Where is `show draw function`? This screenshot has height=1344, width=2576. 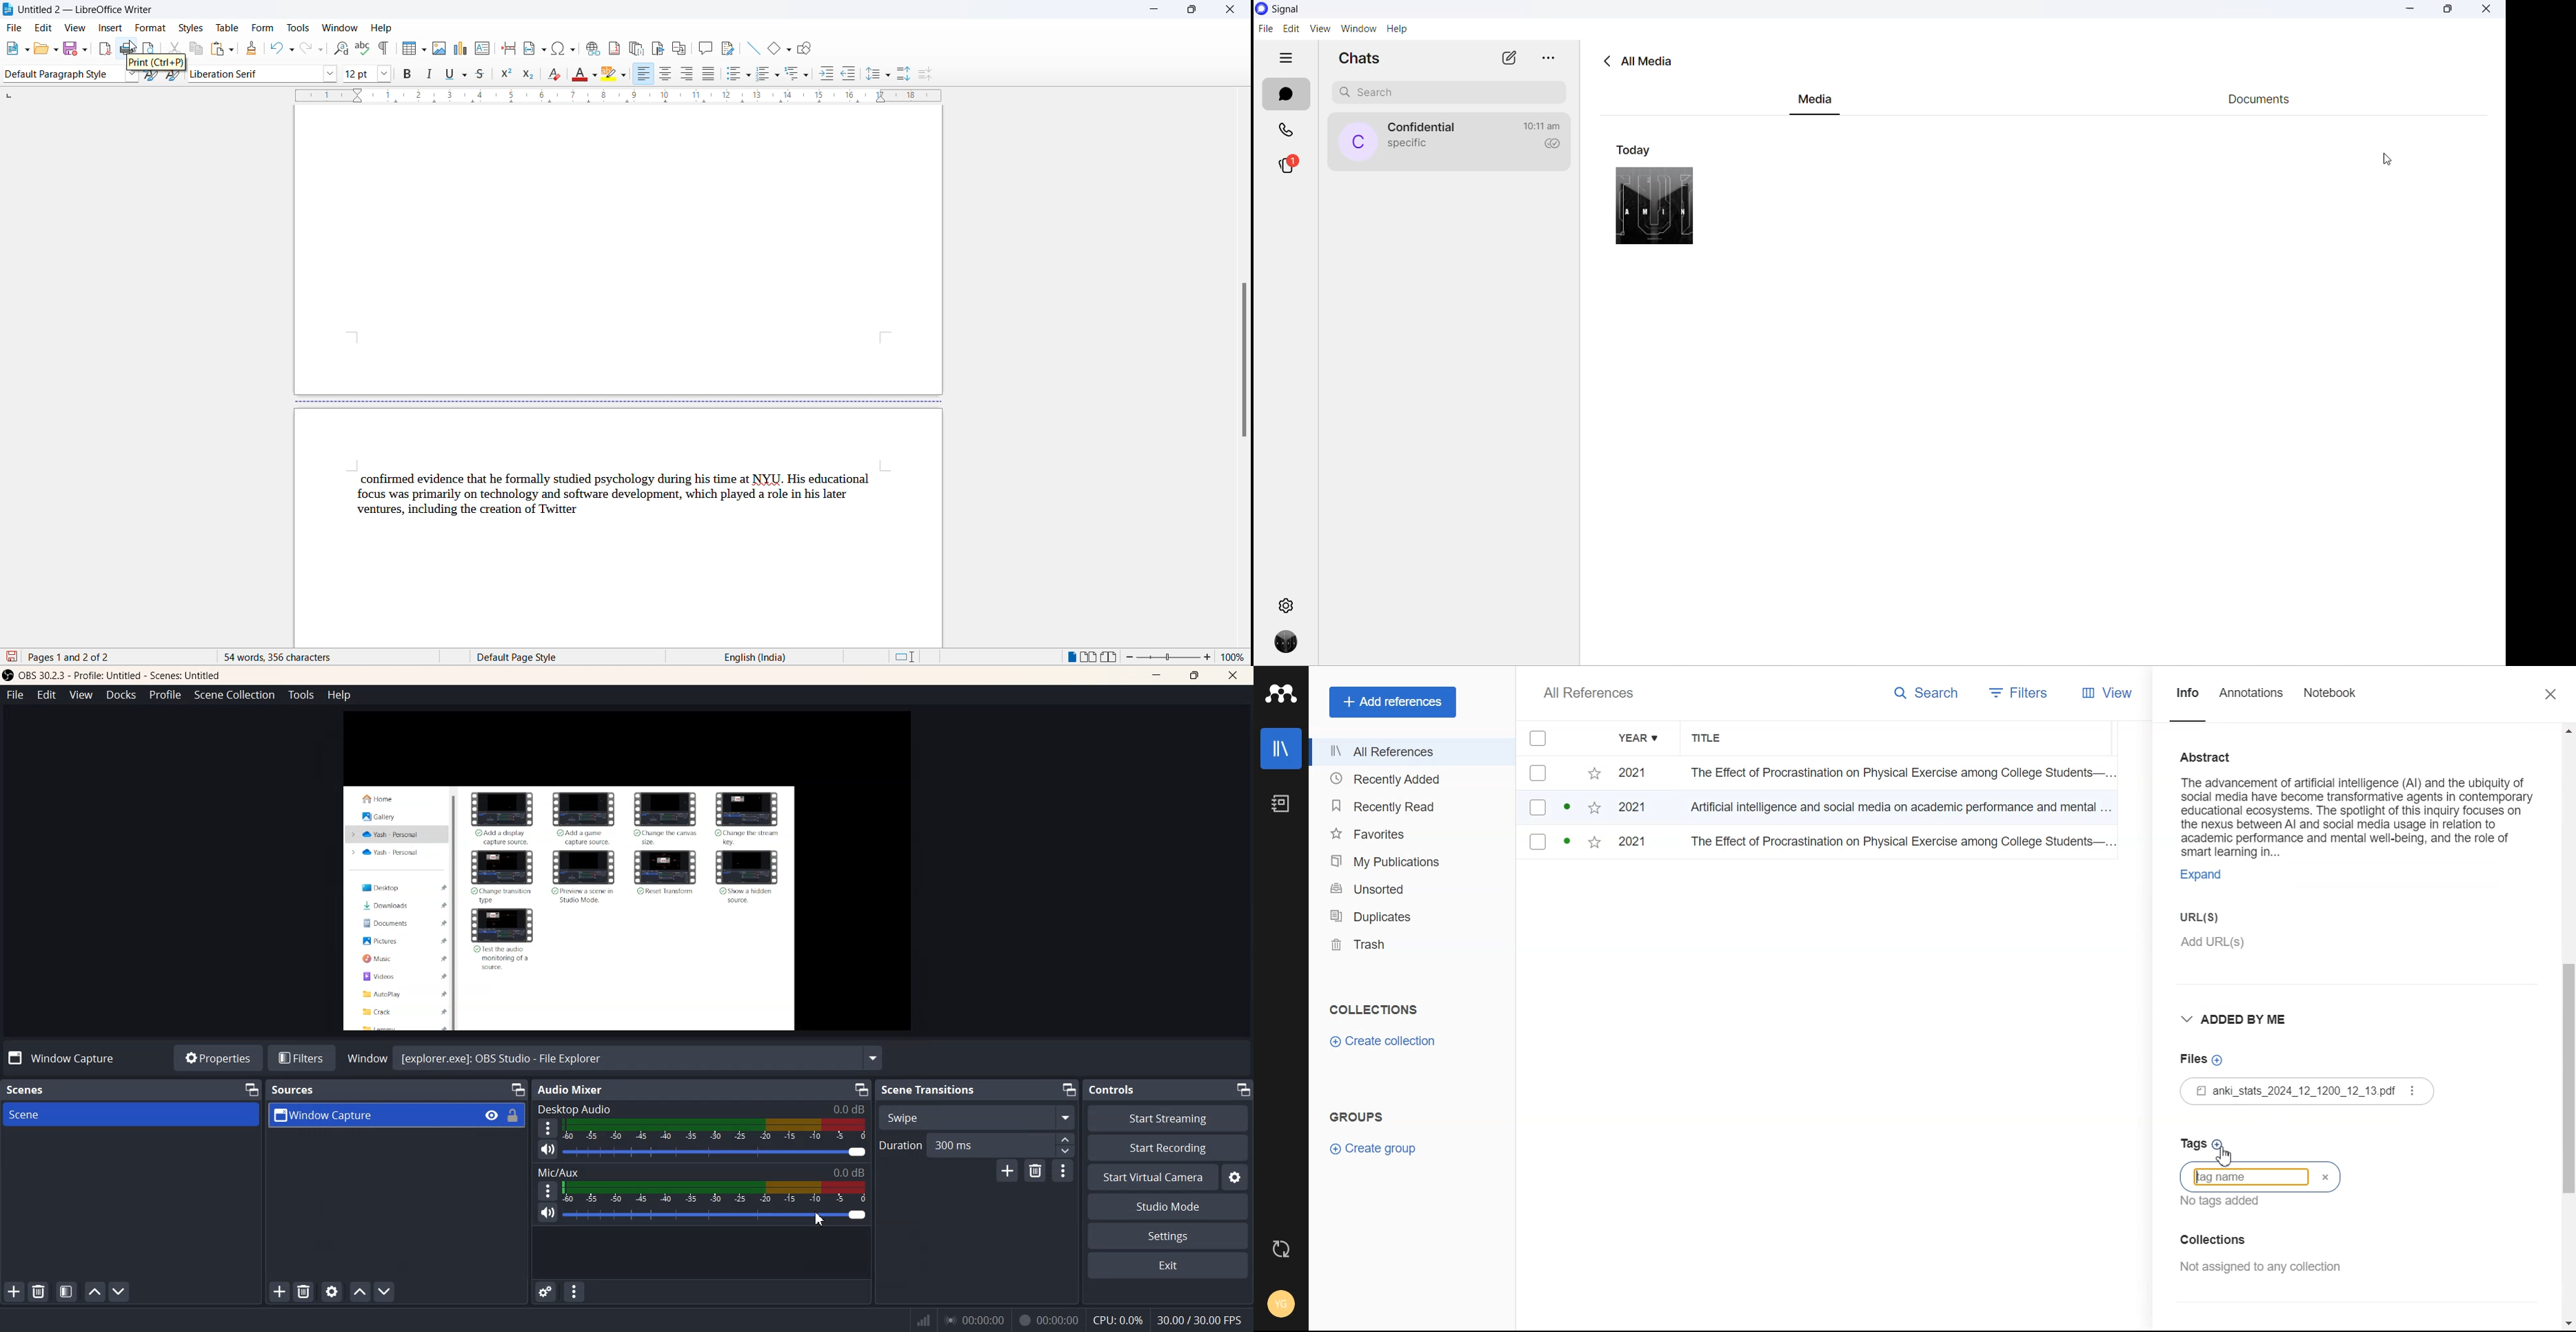
show draw function is located at coordinates (805, 50).